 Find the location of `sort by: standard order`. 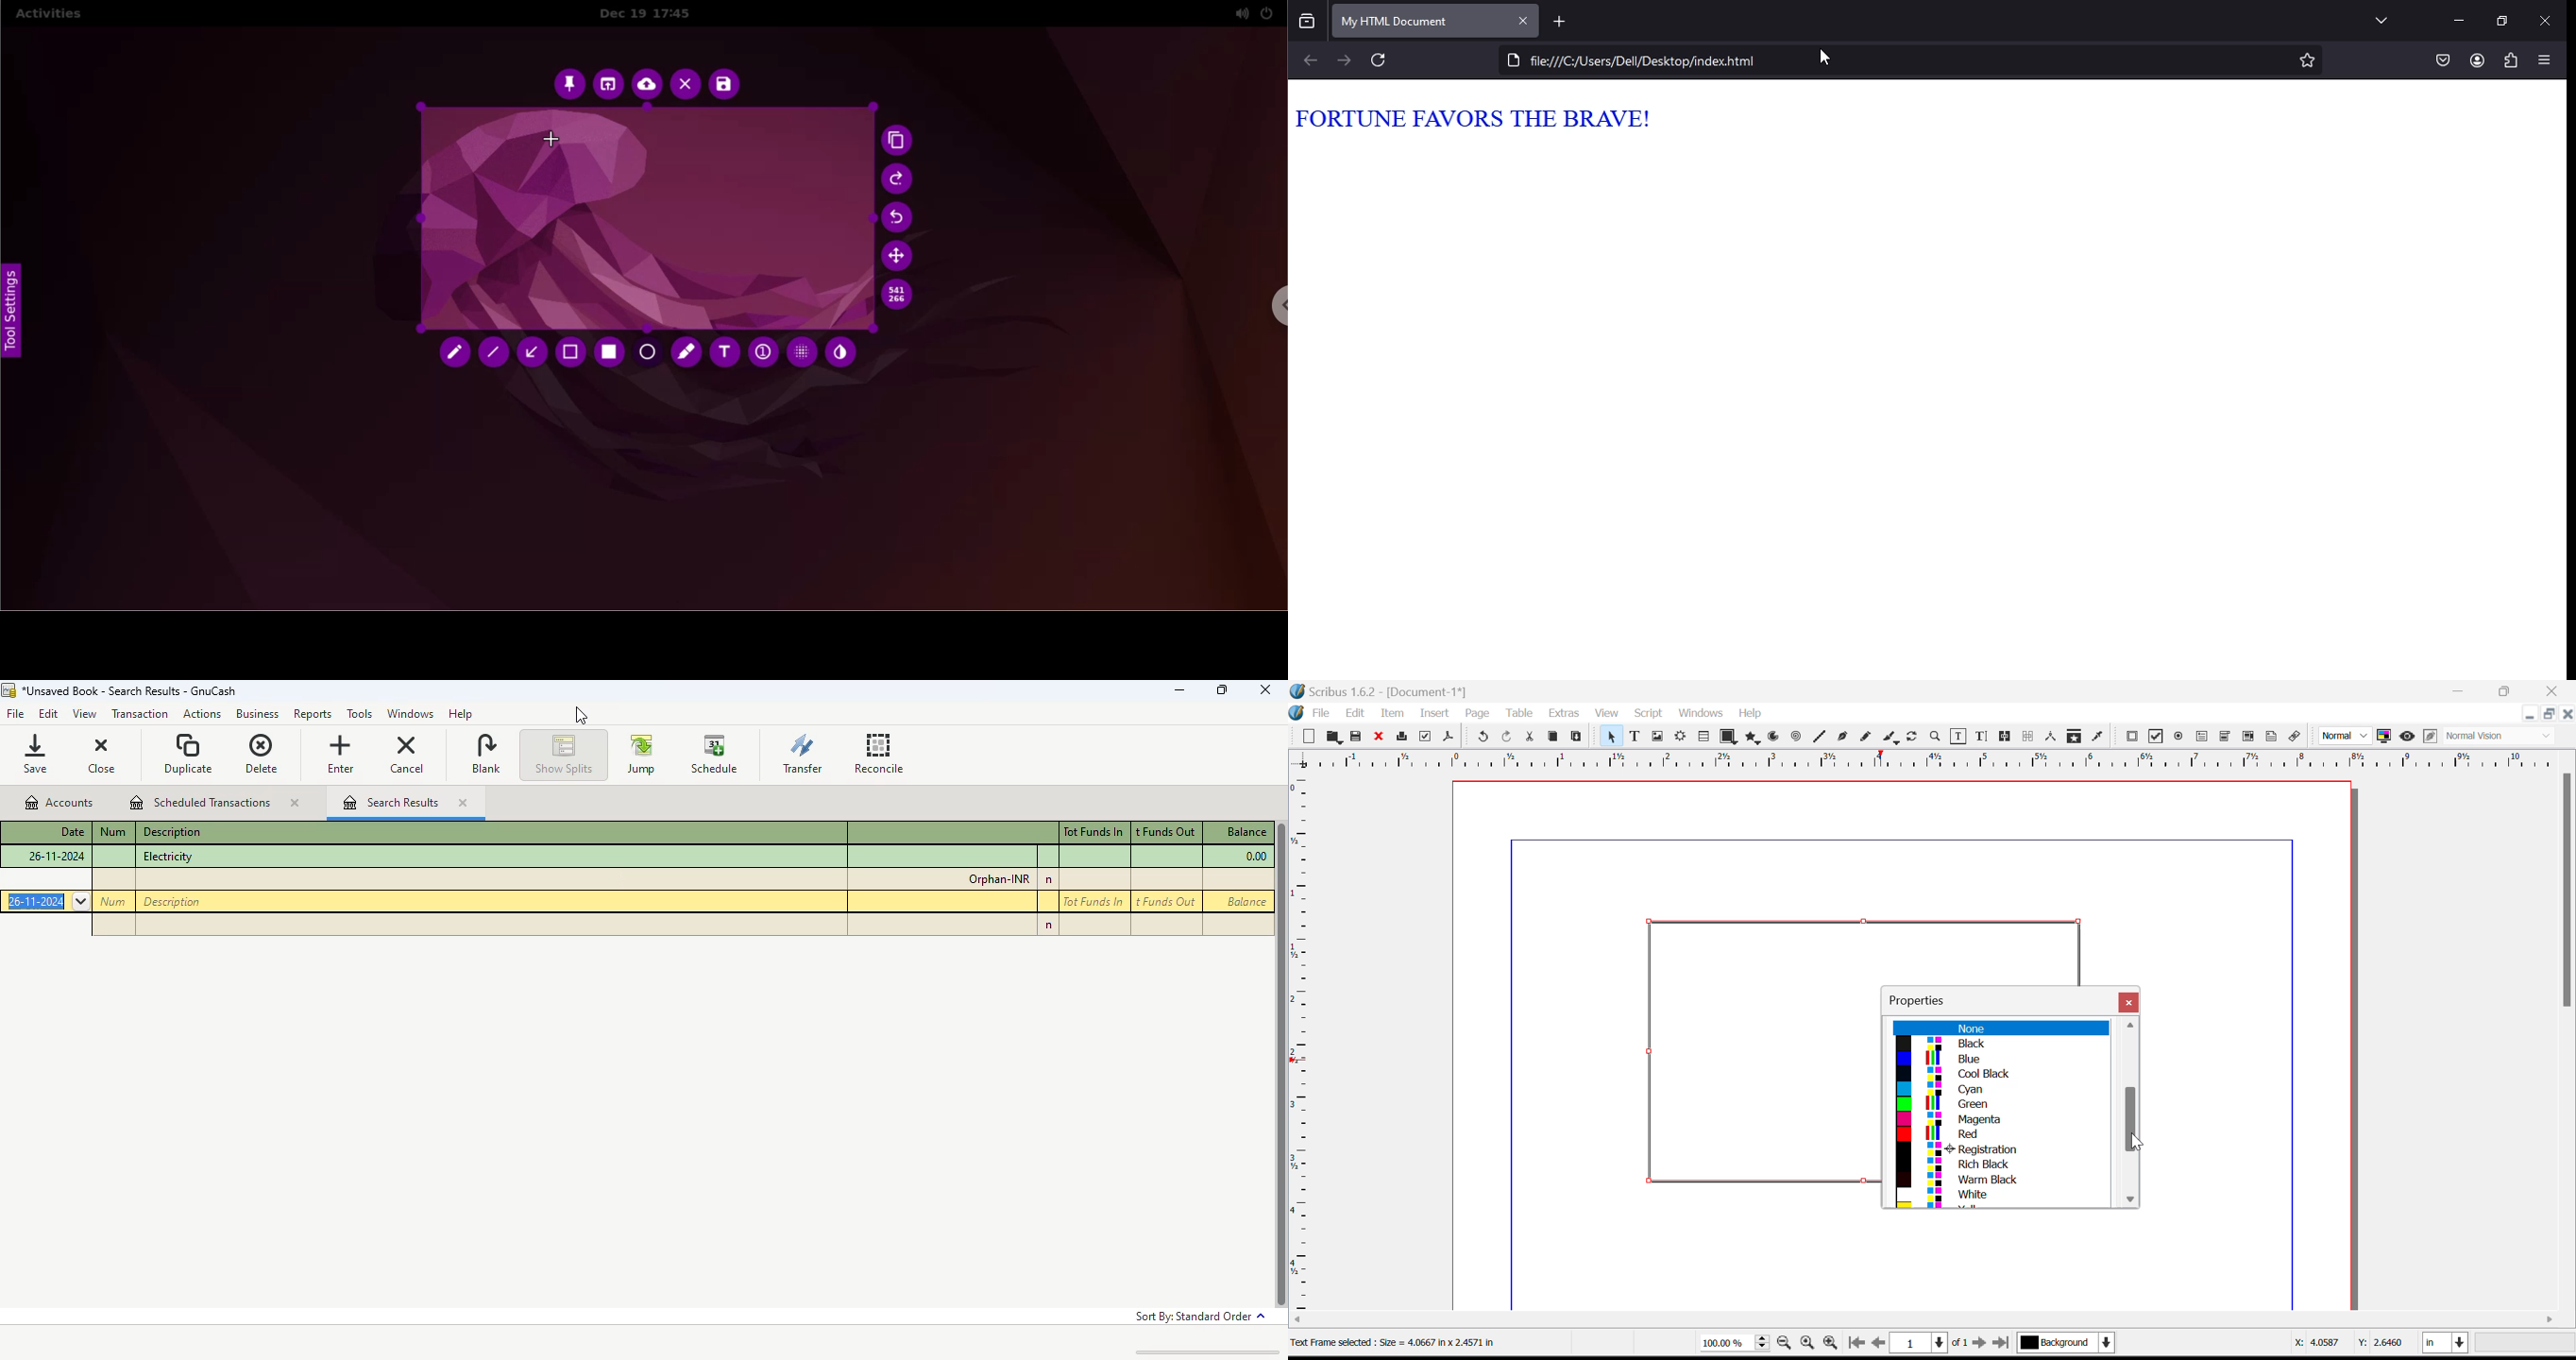

sort by: standard order is located at coordinates (1200, 1317).